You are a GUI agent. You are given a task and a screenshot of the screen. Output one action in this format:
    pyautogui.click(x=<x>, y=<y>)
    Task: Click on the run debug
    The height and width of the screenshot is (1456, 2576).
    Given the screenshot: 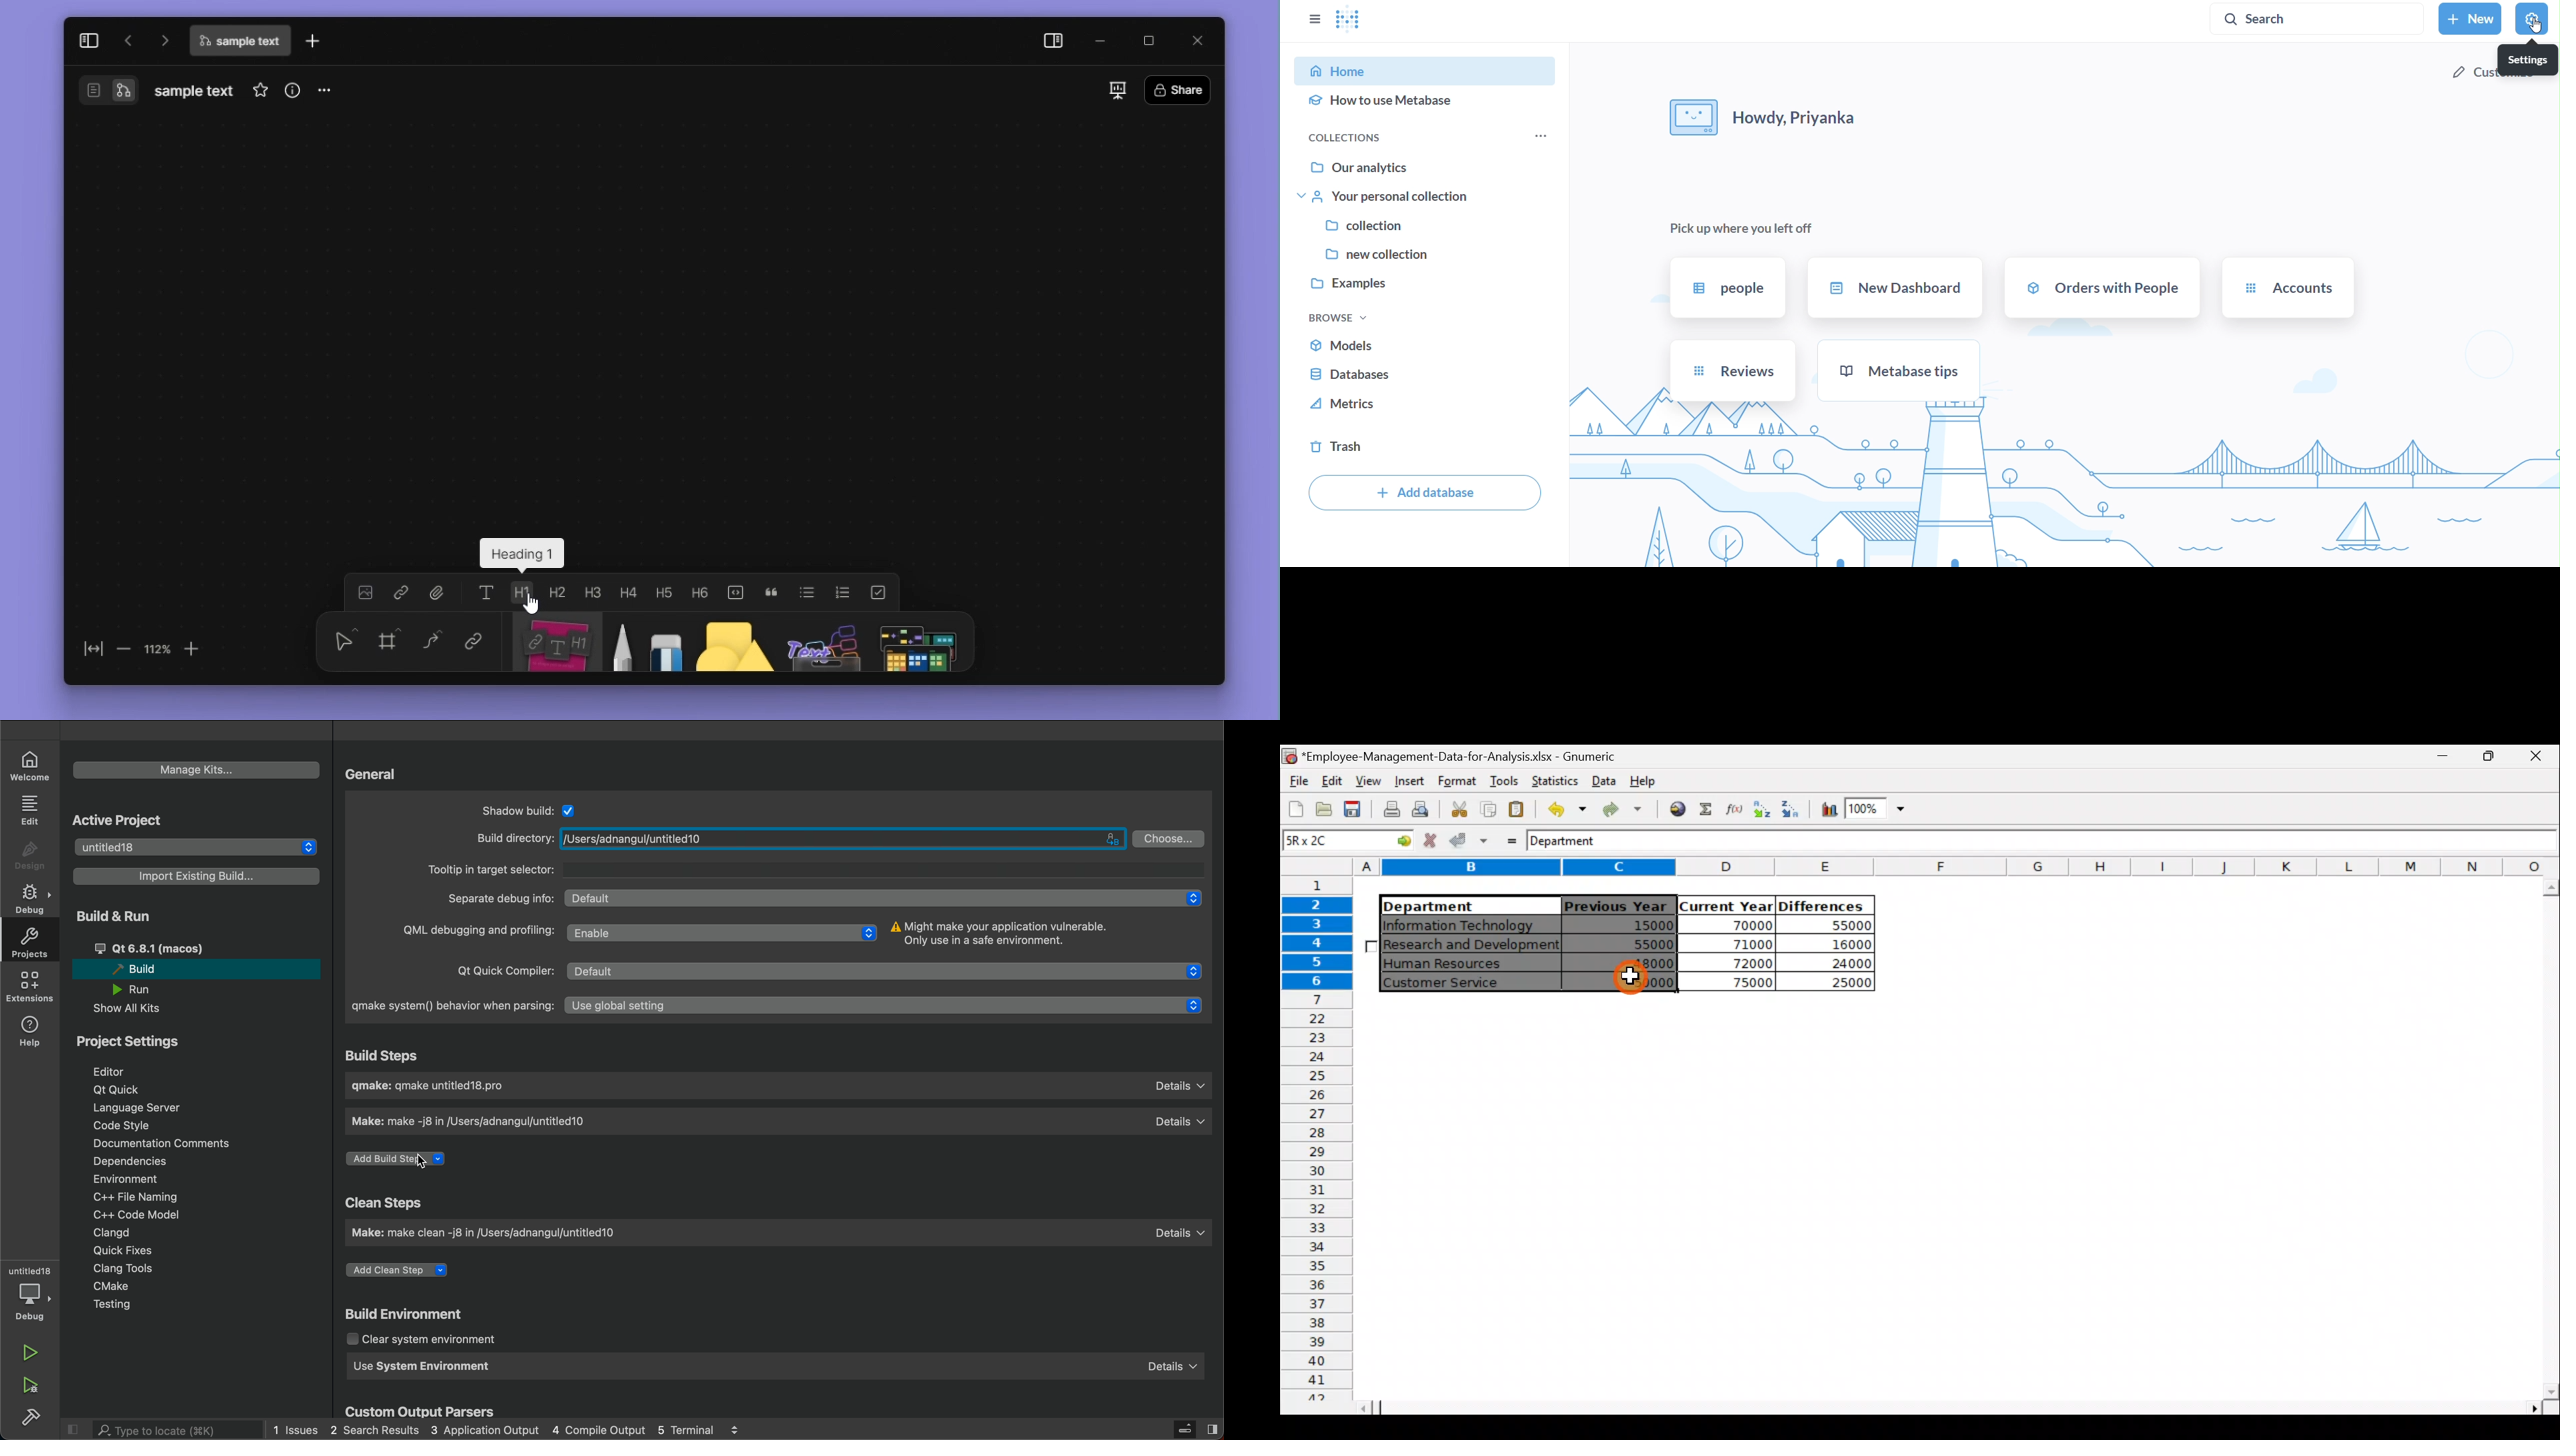 What is the action you would take?
    pyautogui.click(x=28, y=1384)
    